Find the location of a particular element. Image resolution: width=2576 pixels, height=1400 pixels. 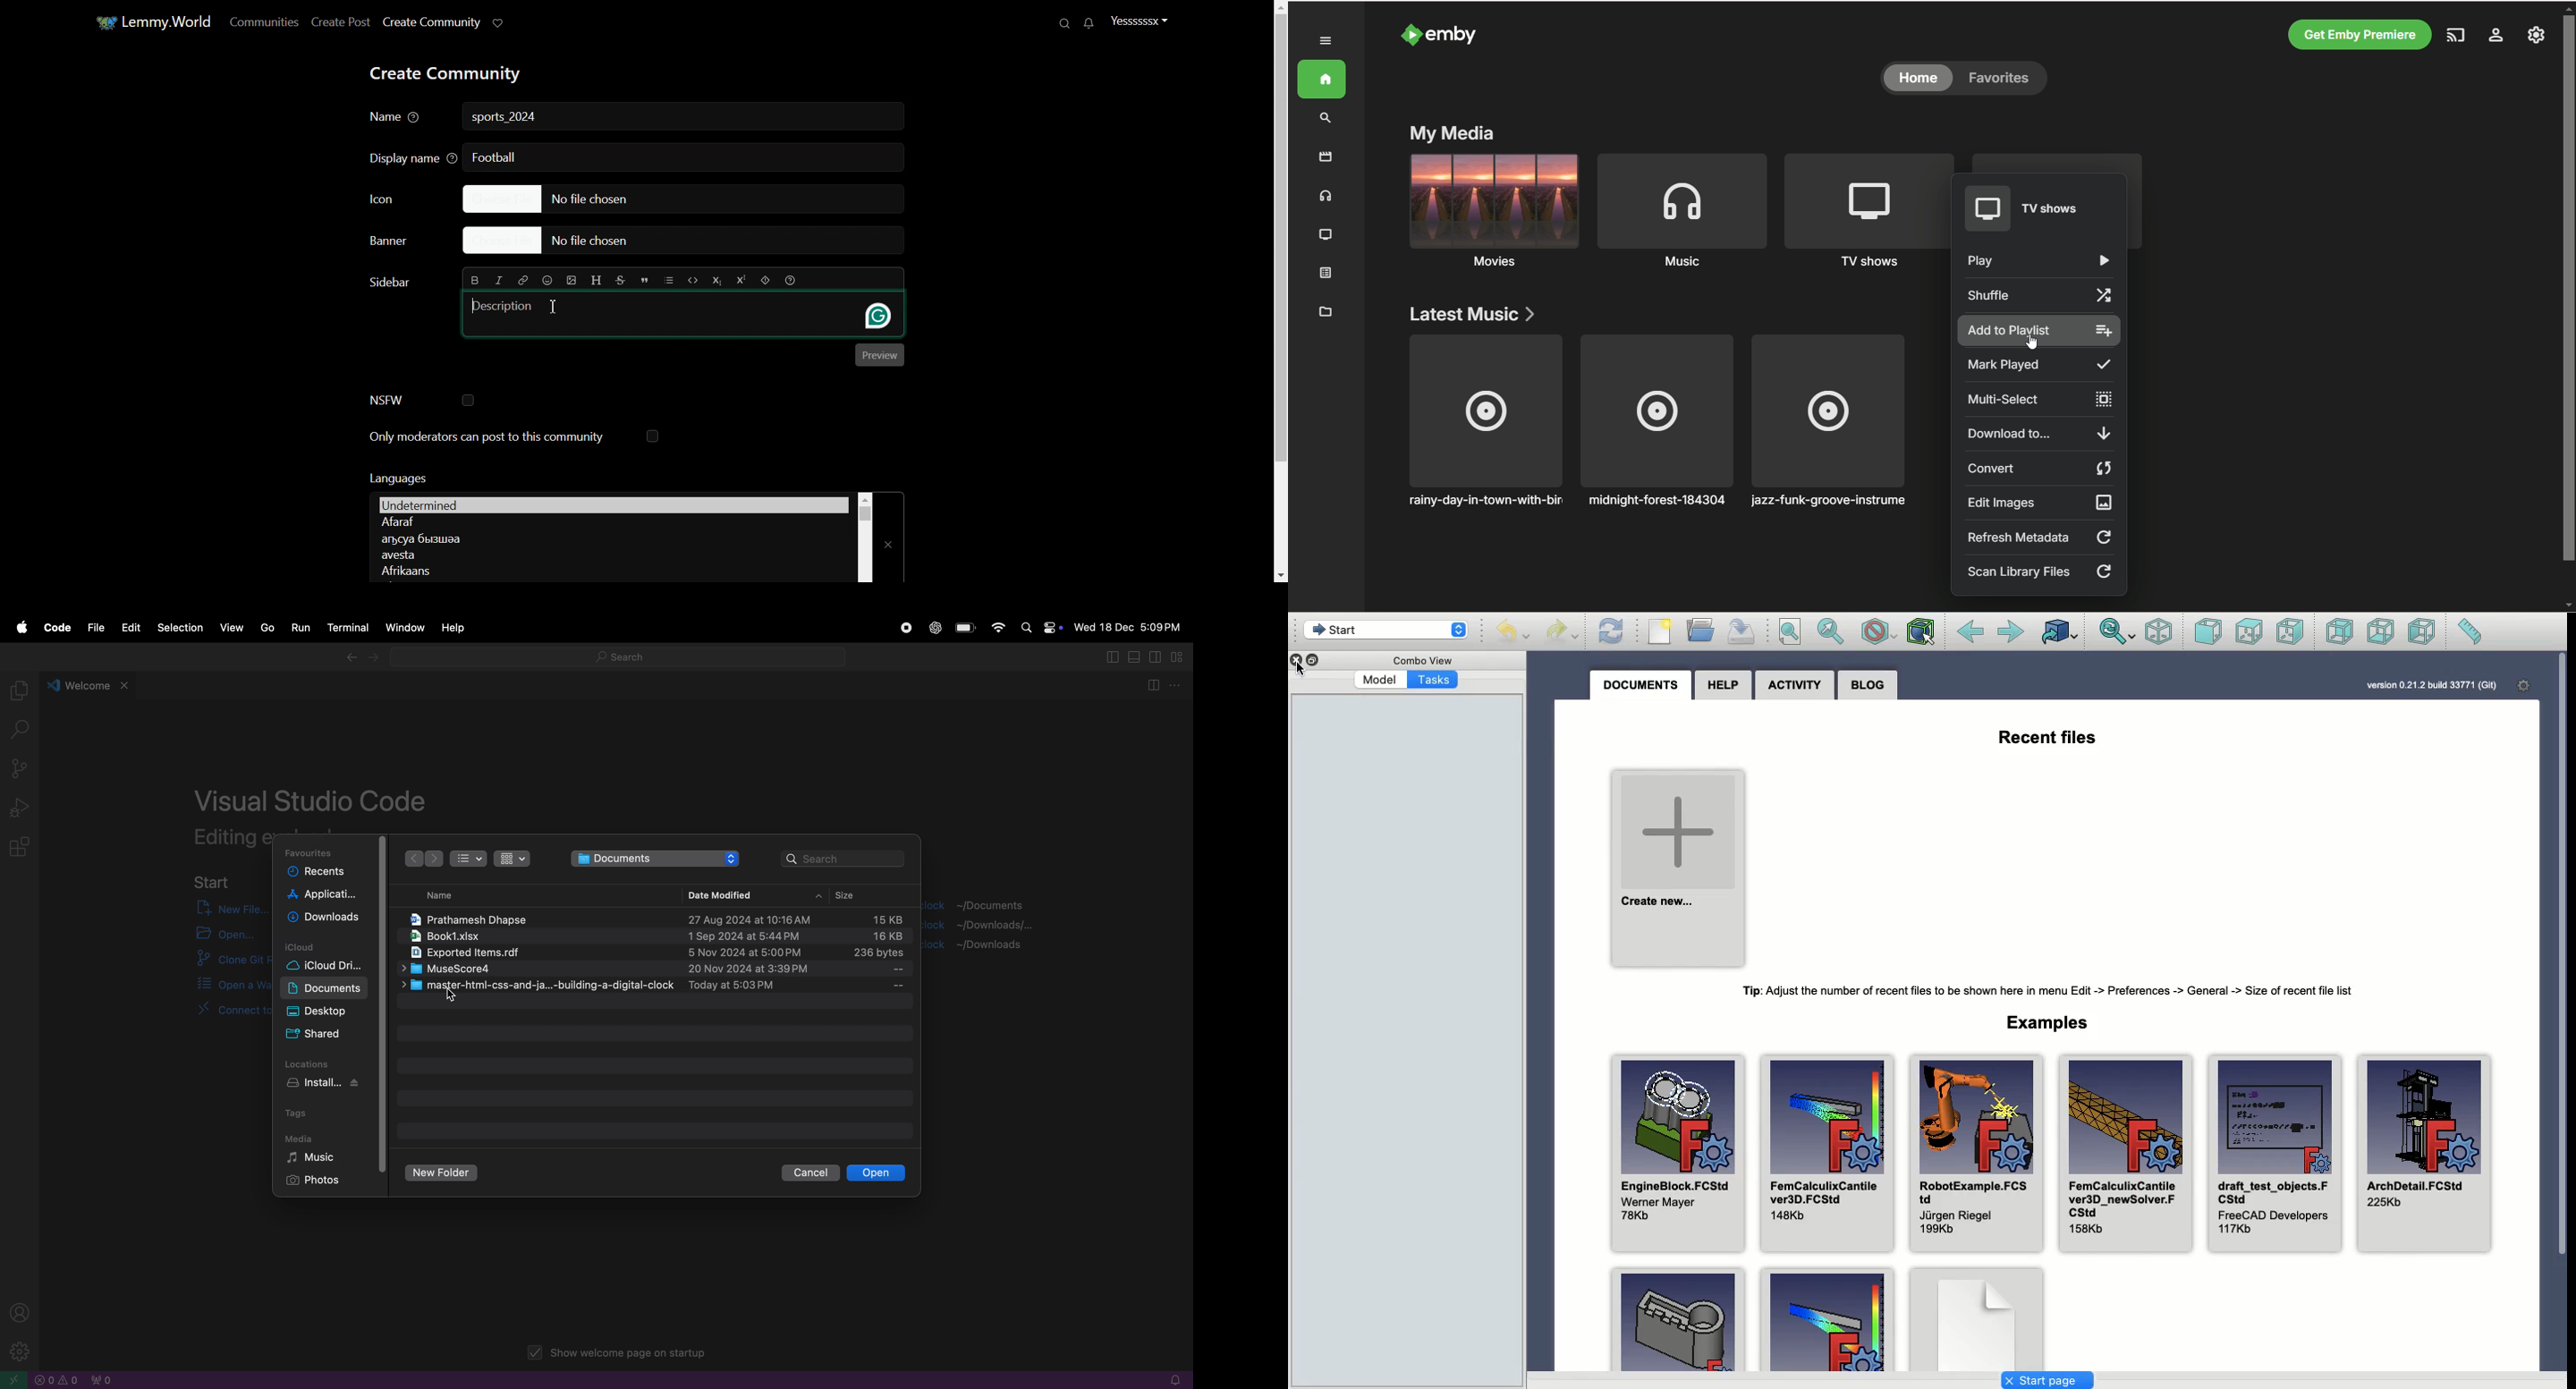

Redo is located at coordinates (1562, 630).